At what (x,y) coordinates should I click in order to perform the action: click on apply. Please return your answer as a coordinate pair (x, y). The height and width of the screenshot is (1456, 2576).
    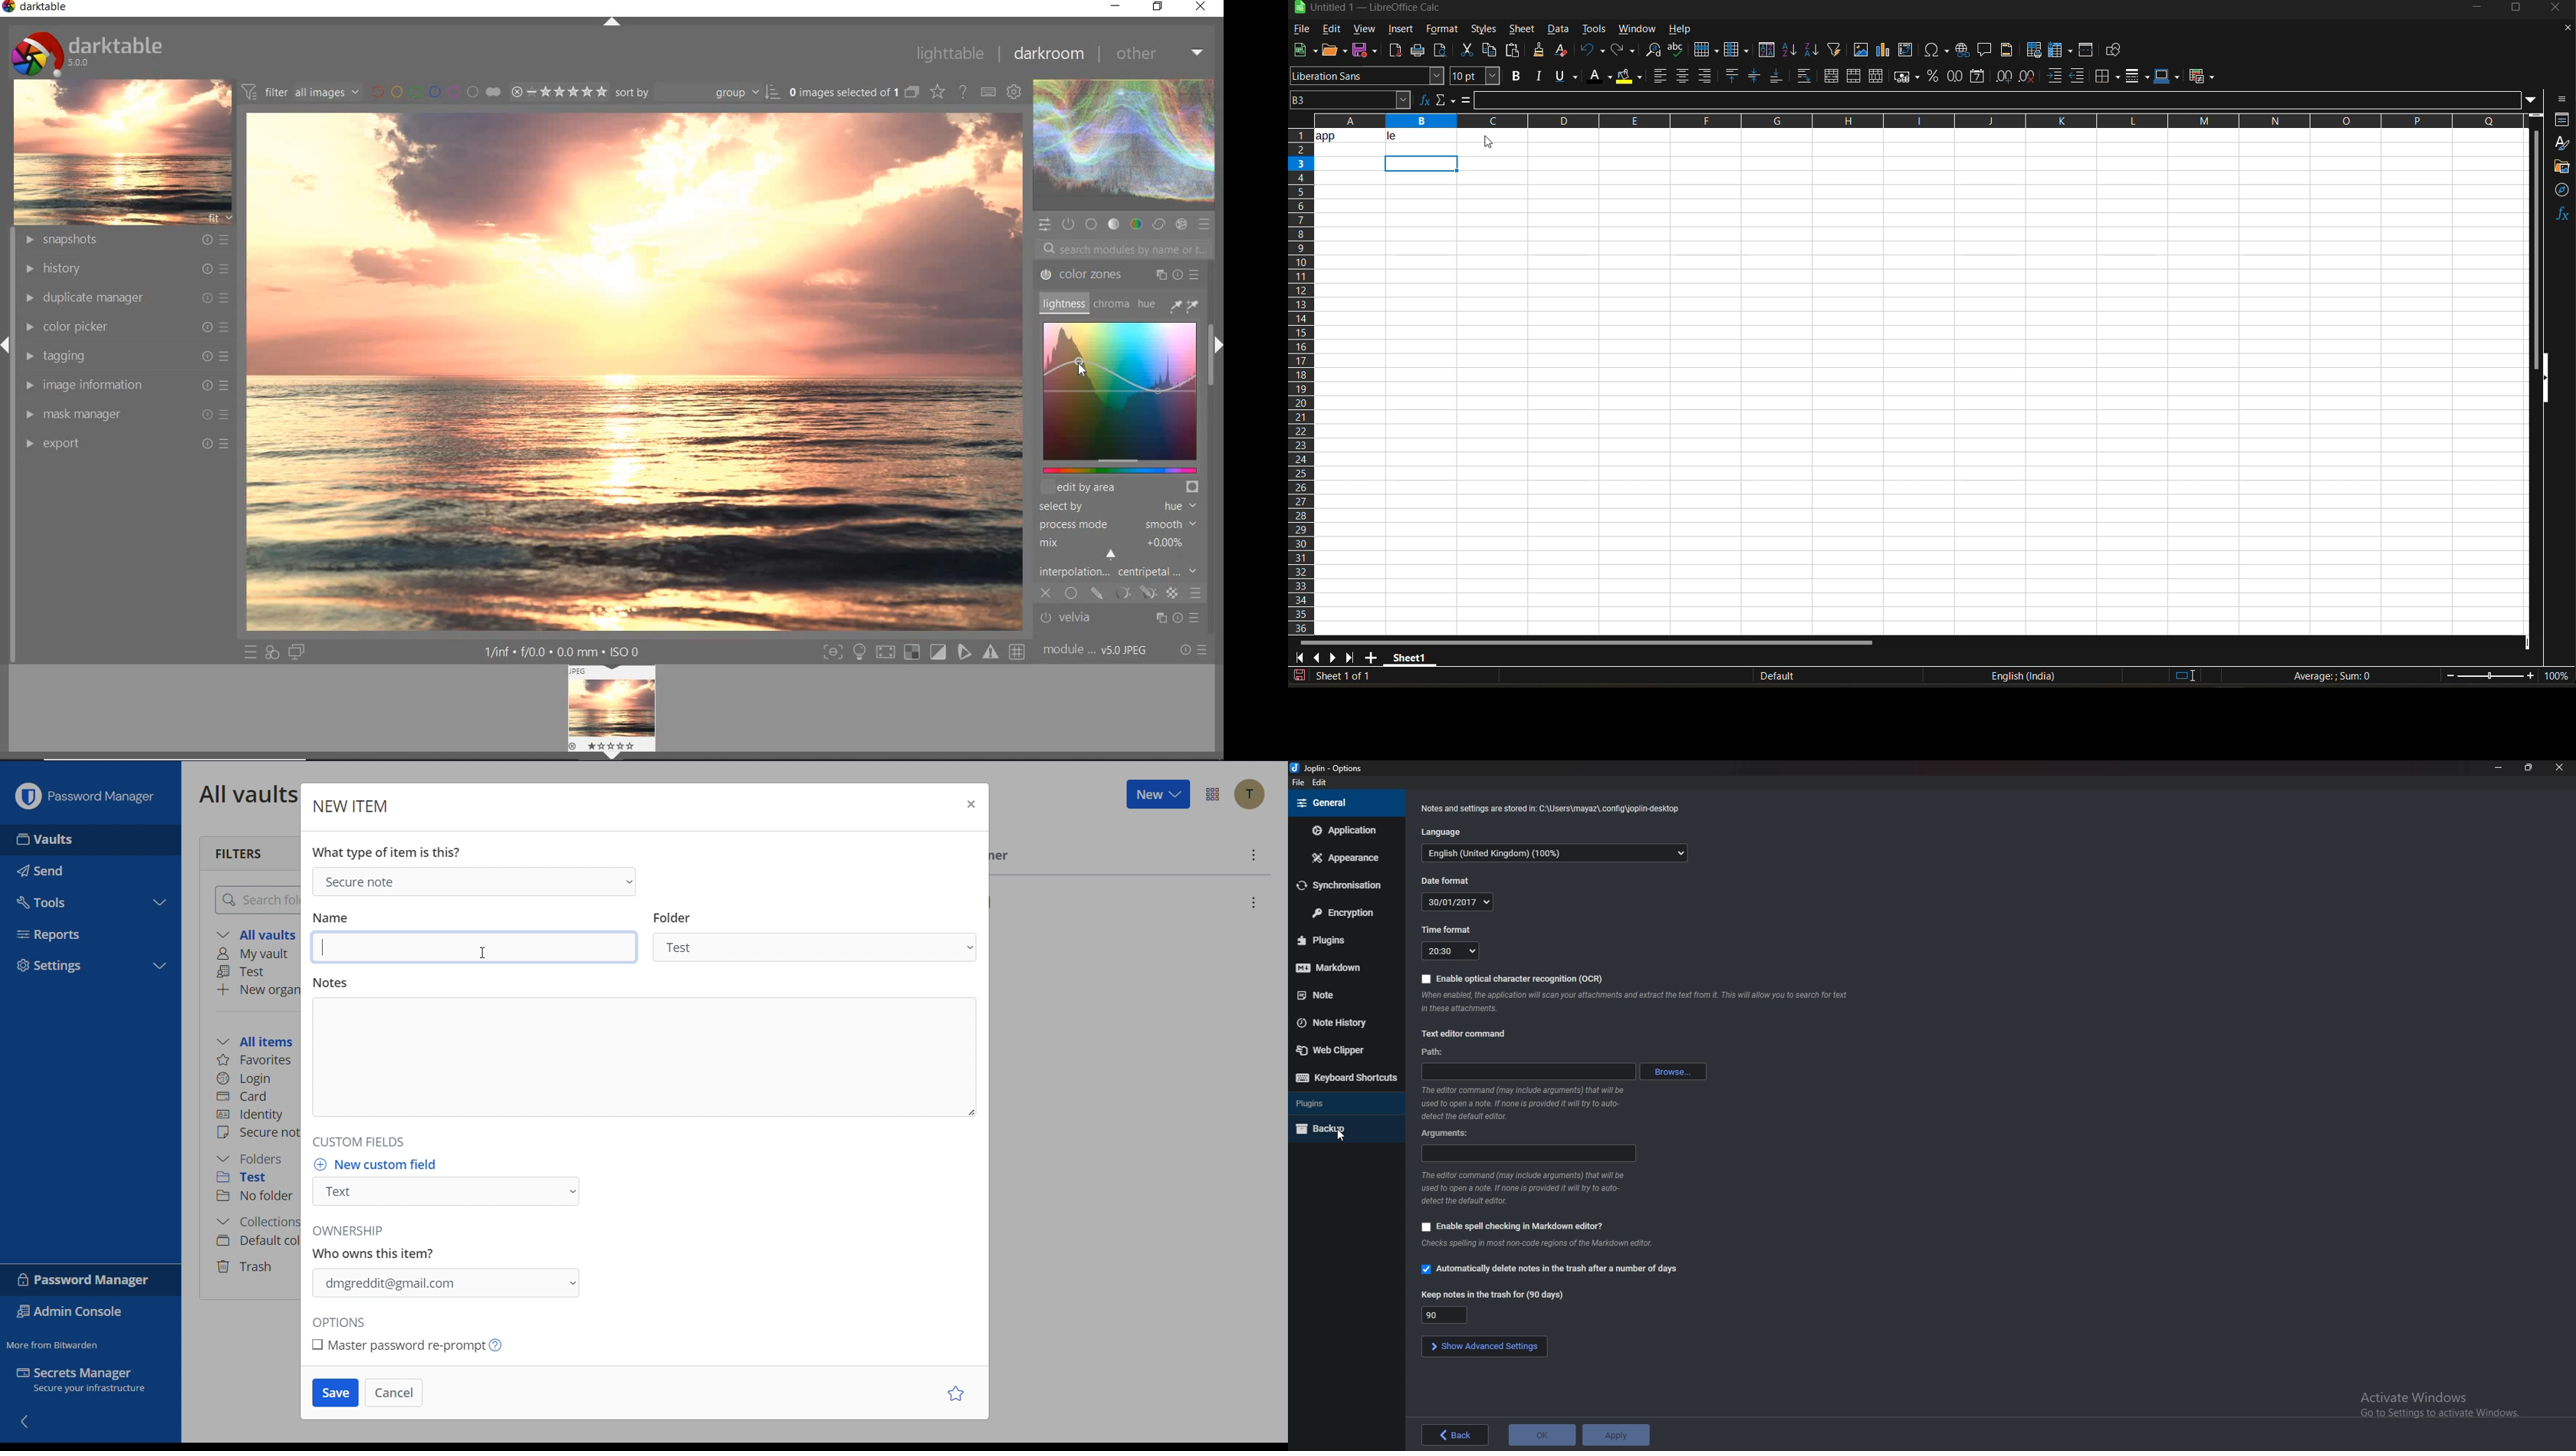
    Looking at the image, I should click on (1615, 1435).